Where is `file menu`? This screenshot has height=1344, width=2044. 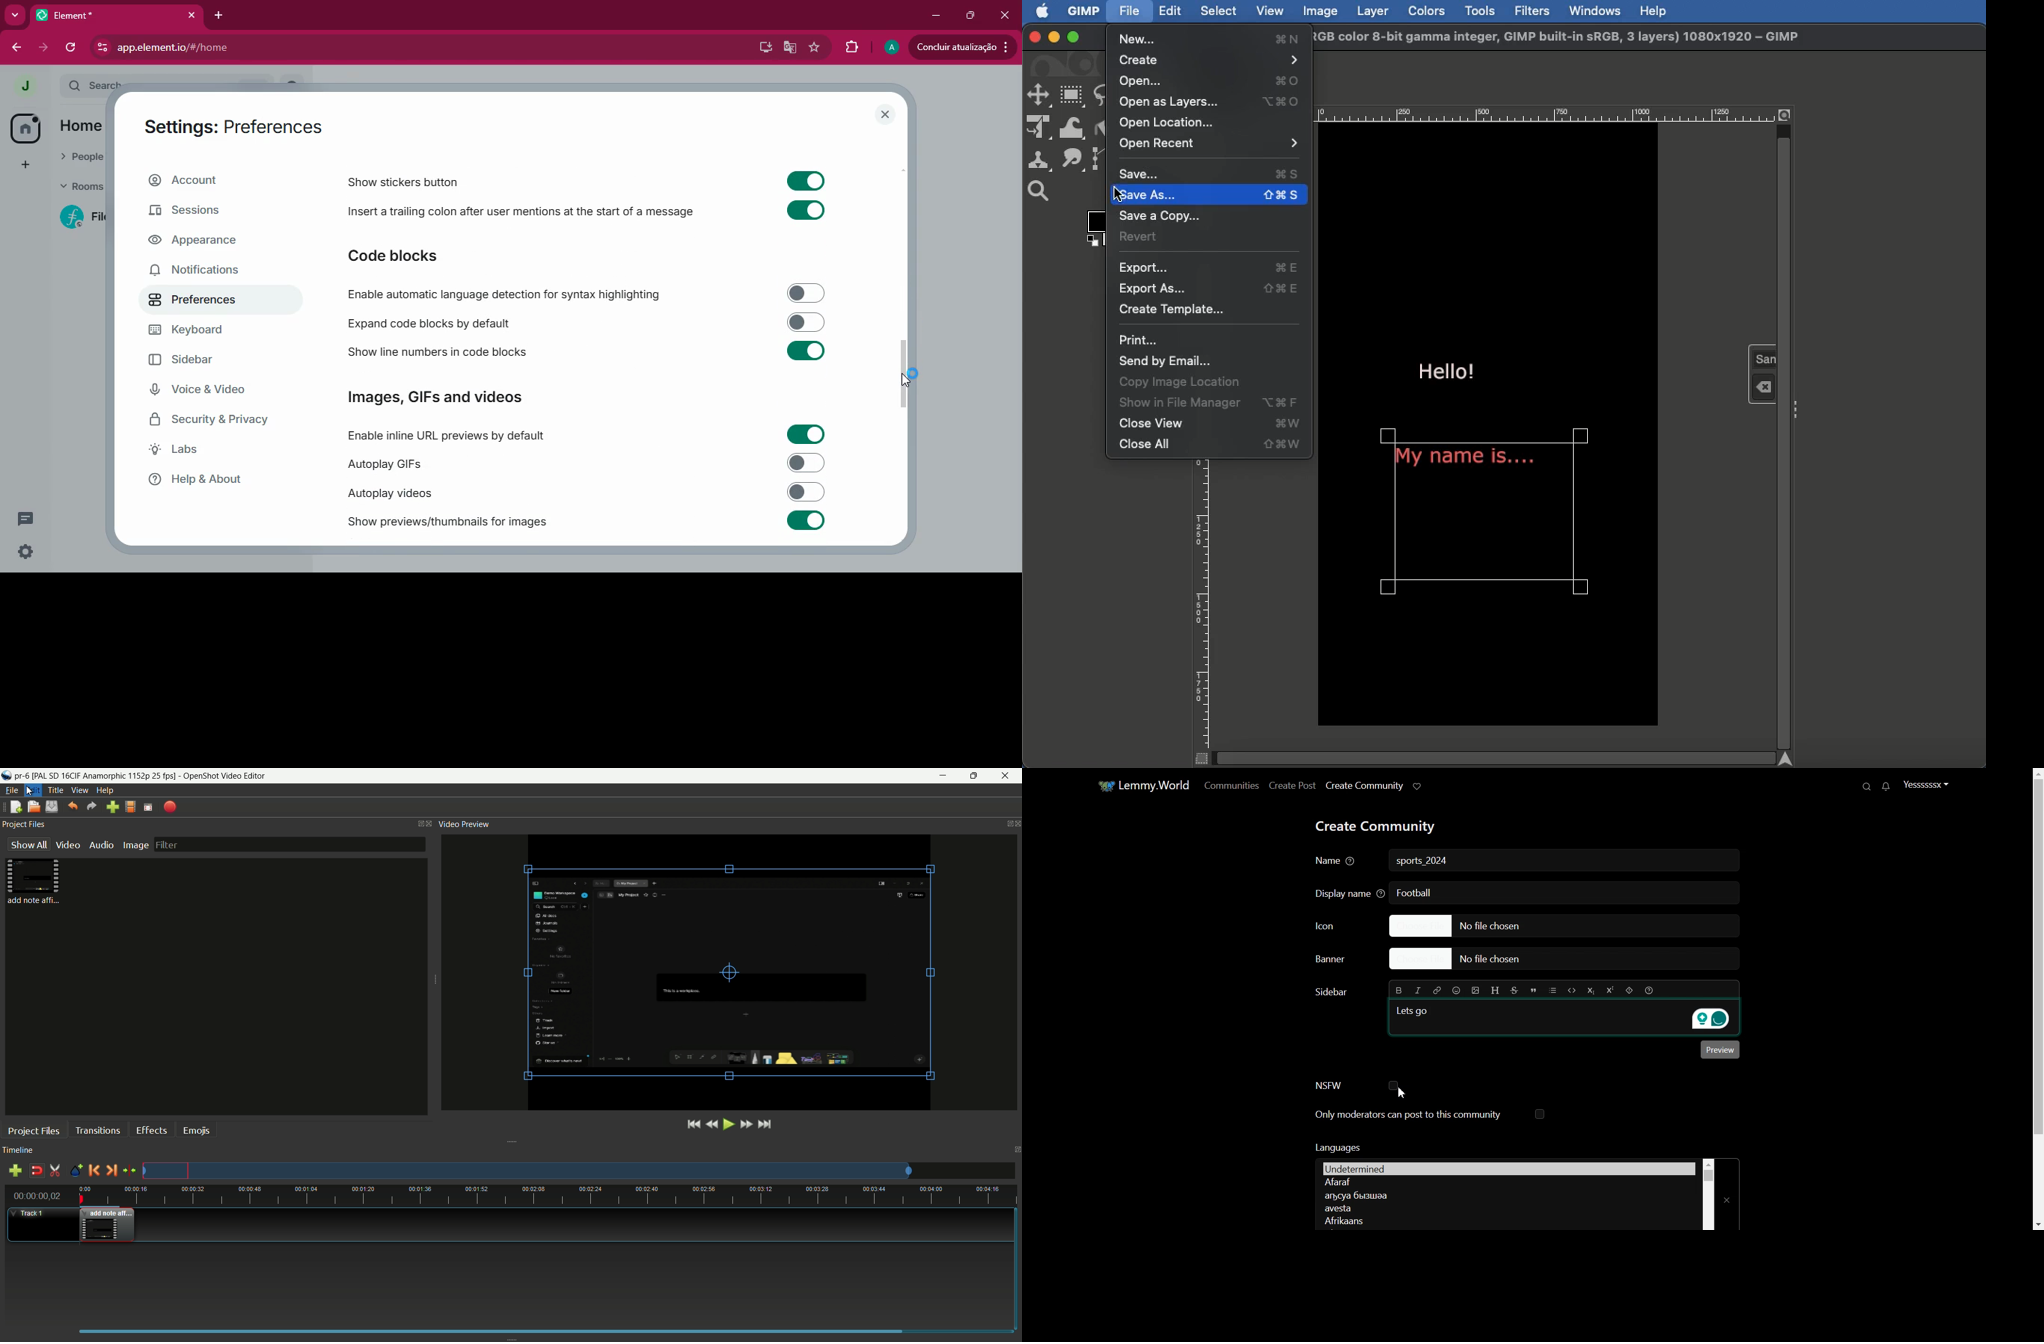 file menu is located at coordinates (9, 791).